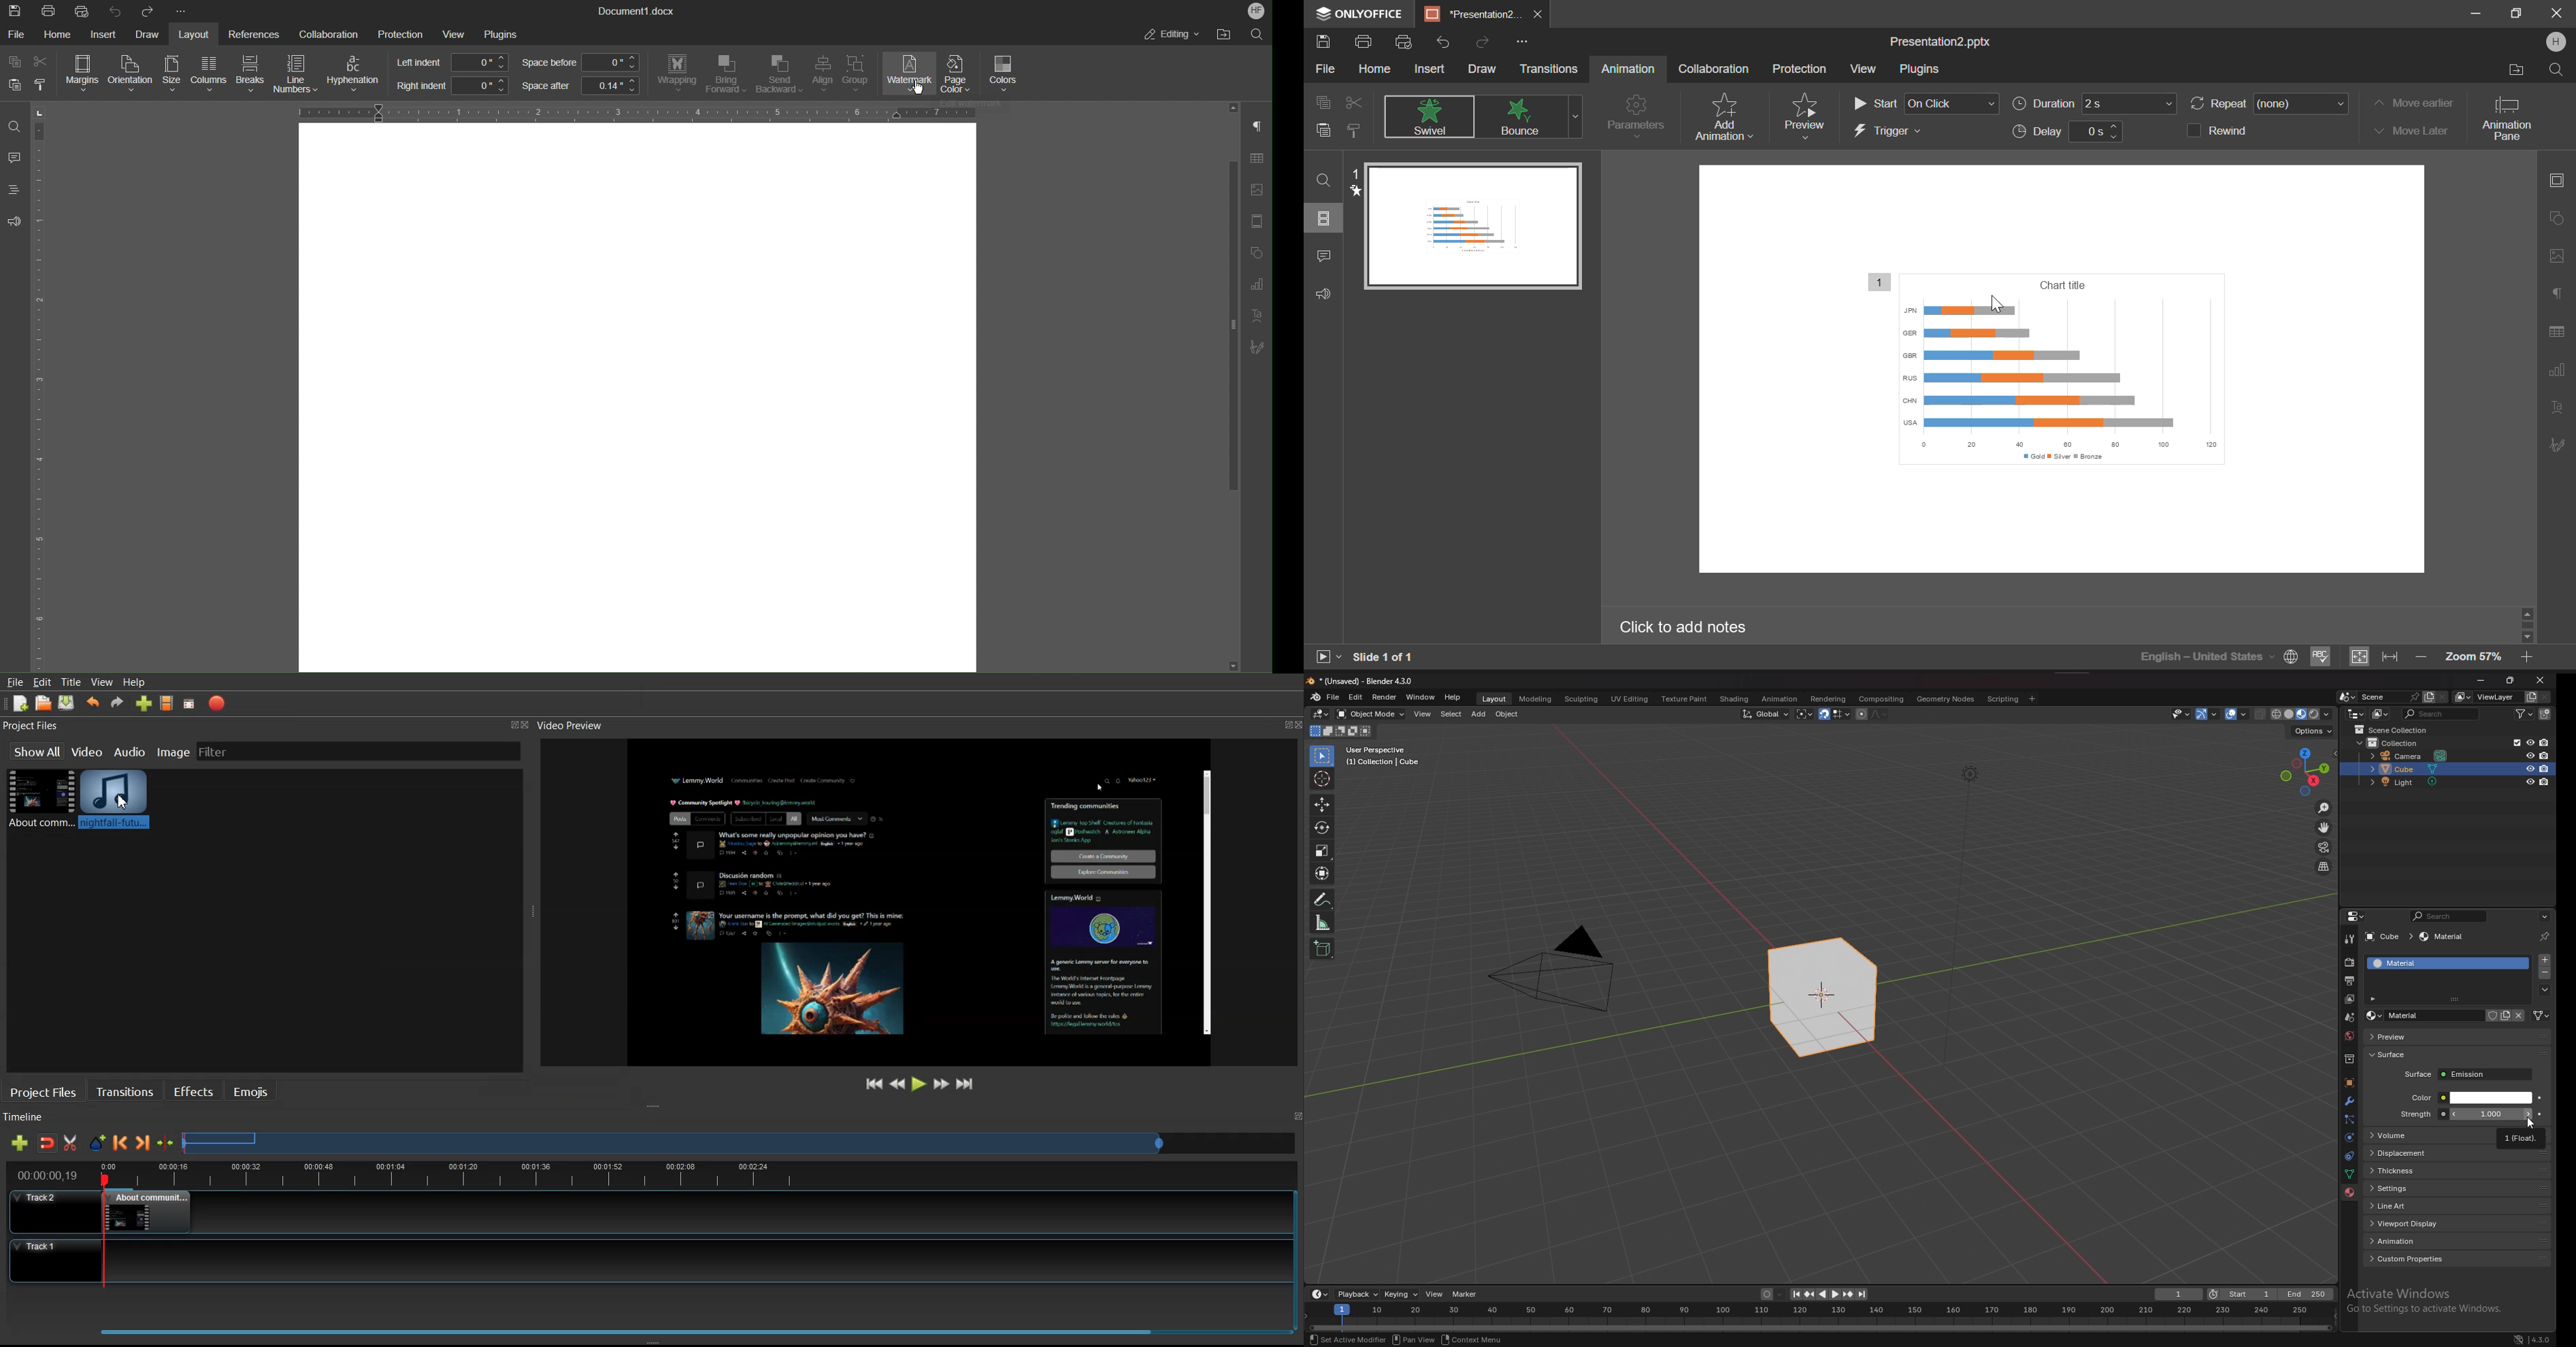  What do you see at coordinates (1862, 1294) in the screenshot?
I see `jump to endpoint` at bounding box center [1862, 1294].